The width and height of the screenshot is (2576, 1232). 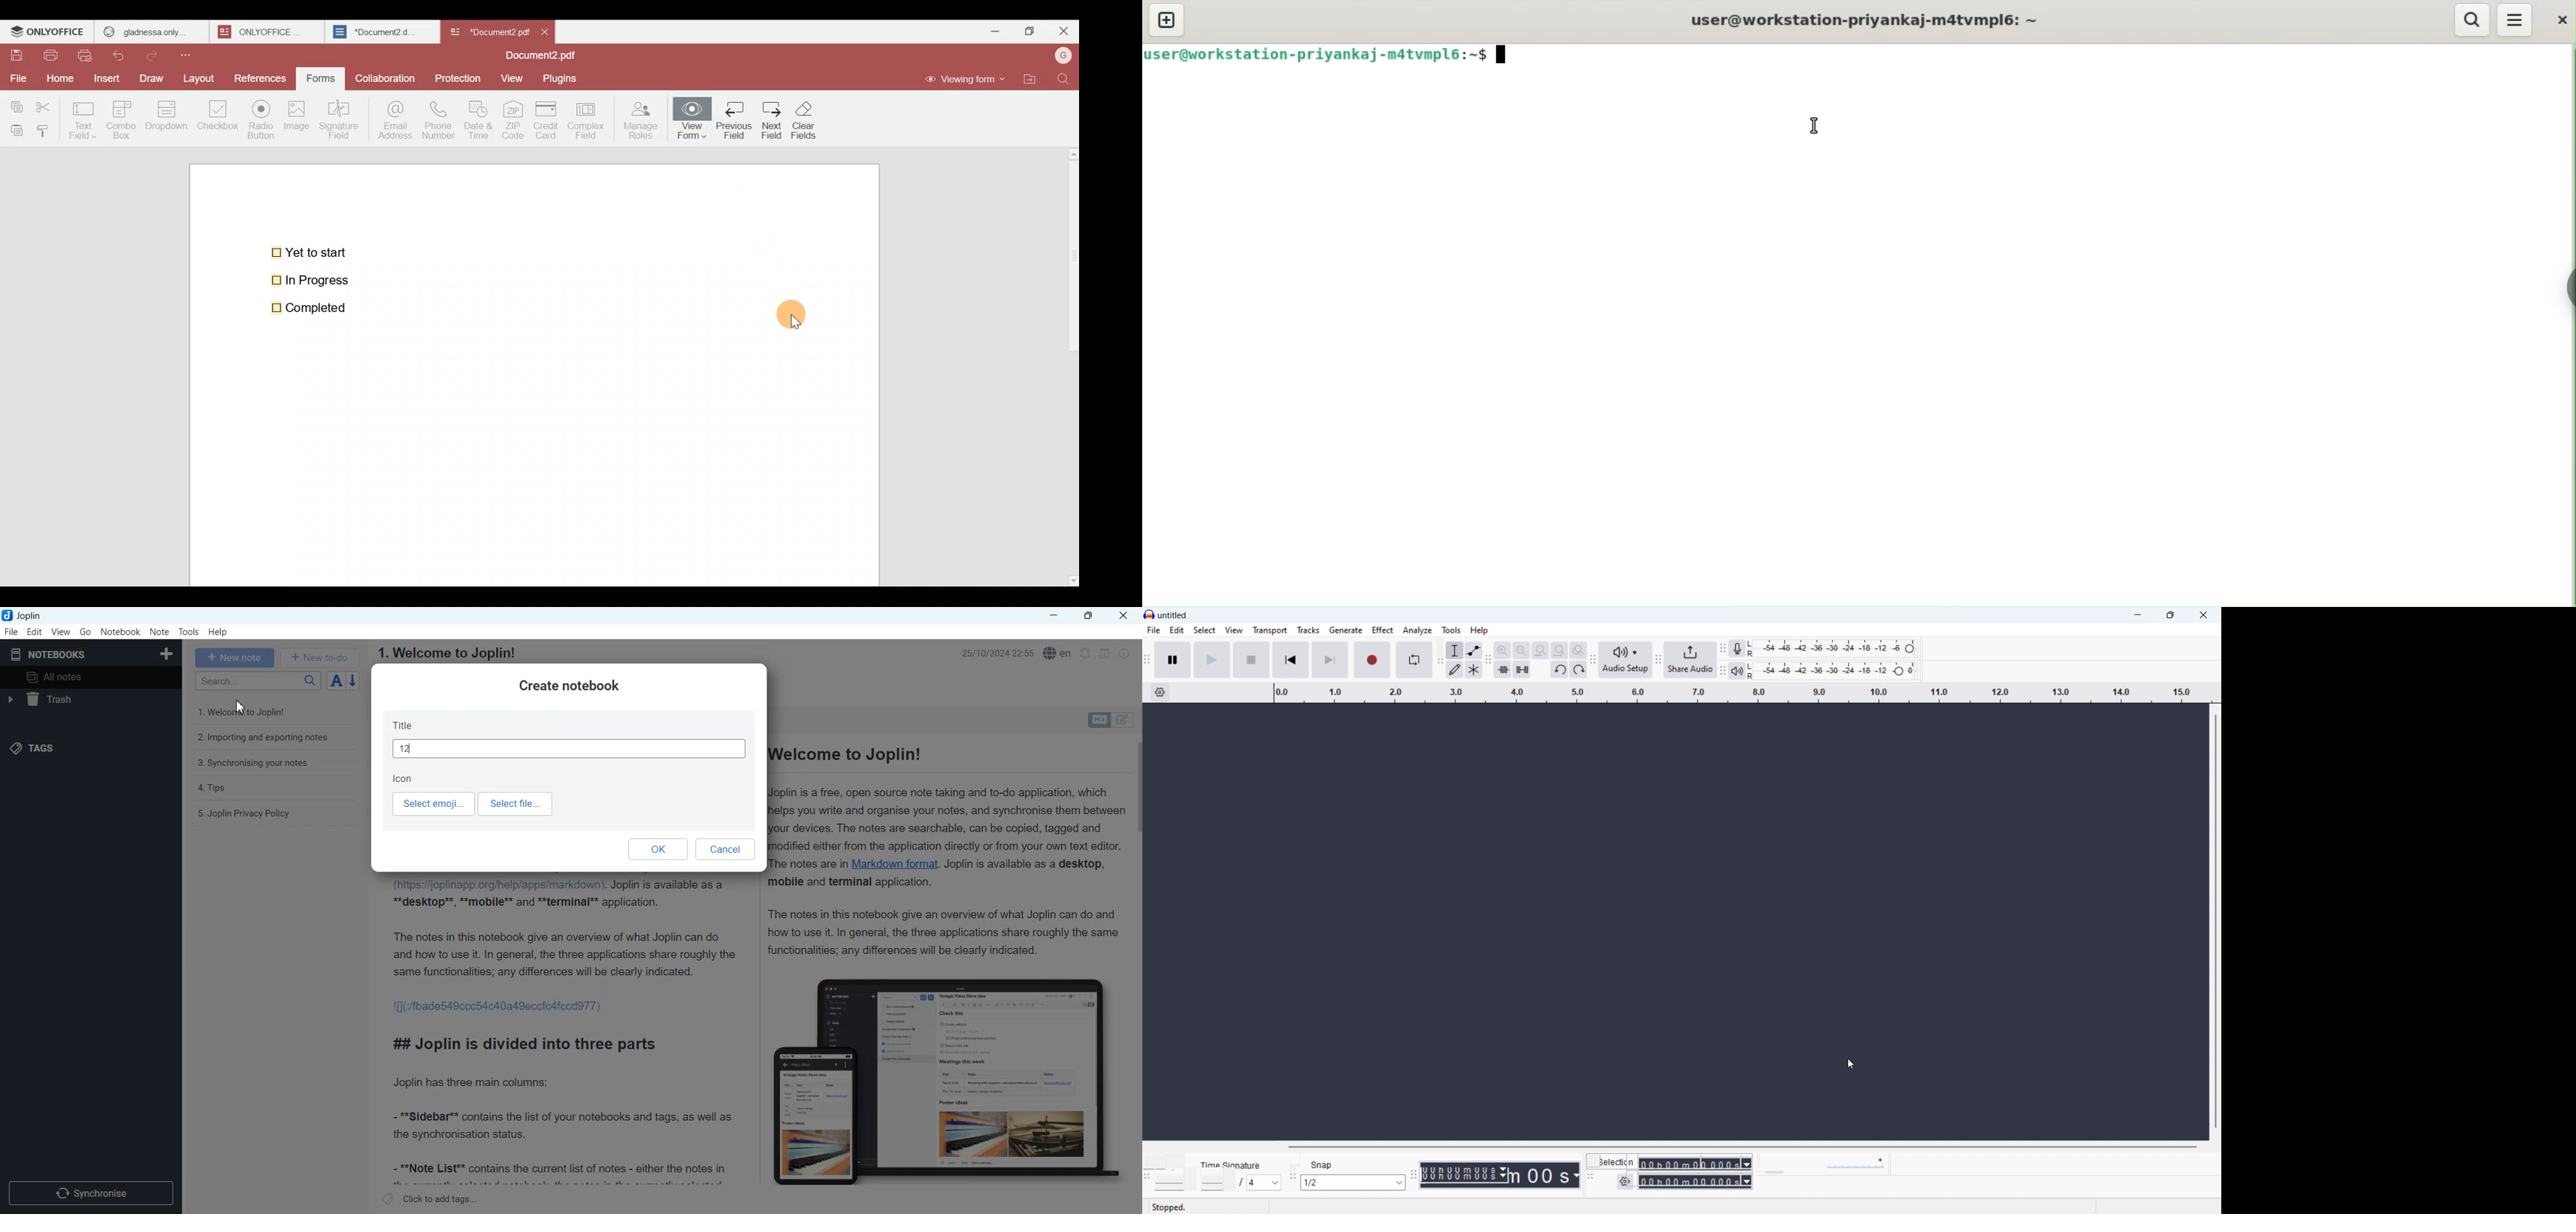 What do you see at coordinates (1099, 720) in the screenshot?
I see `Toggle editors` at bounding box center [1099, 720].